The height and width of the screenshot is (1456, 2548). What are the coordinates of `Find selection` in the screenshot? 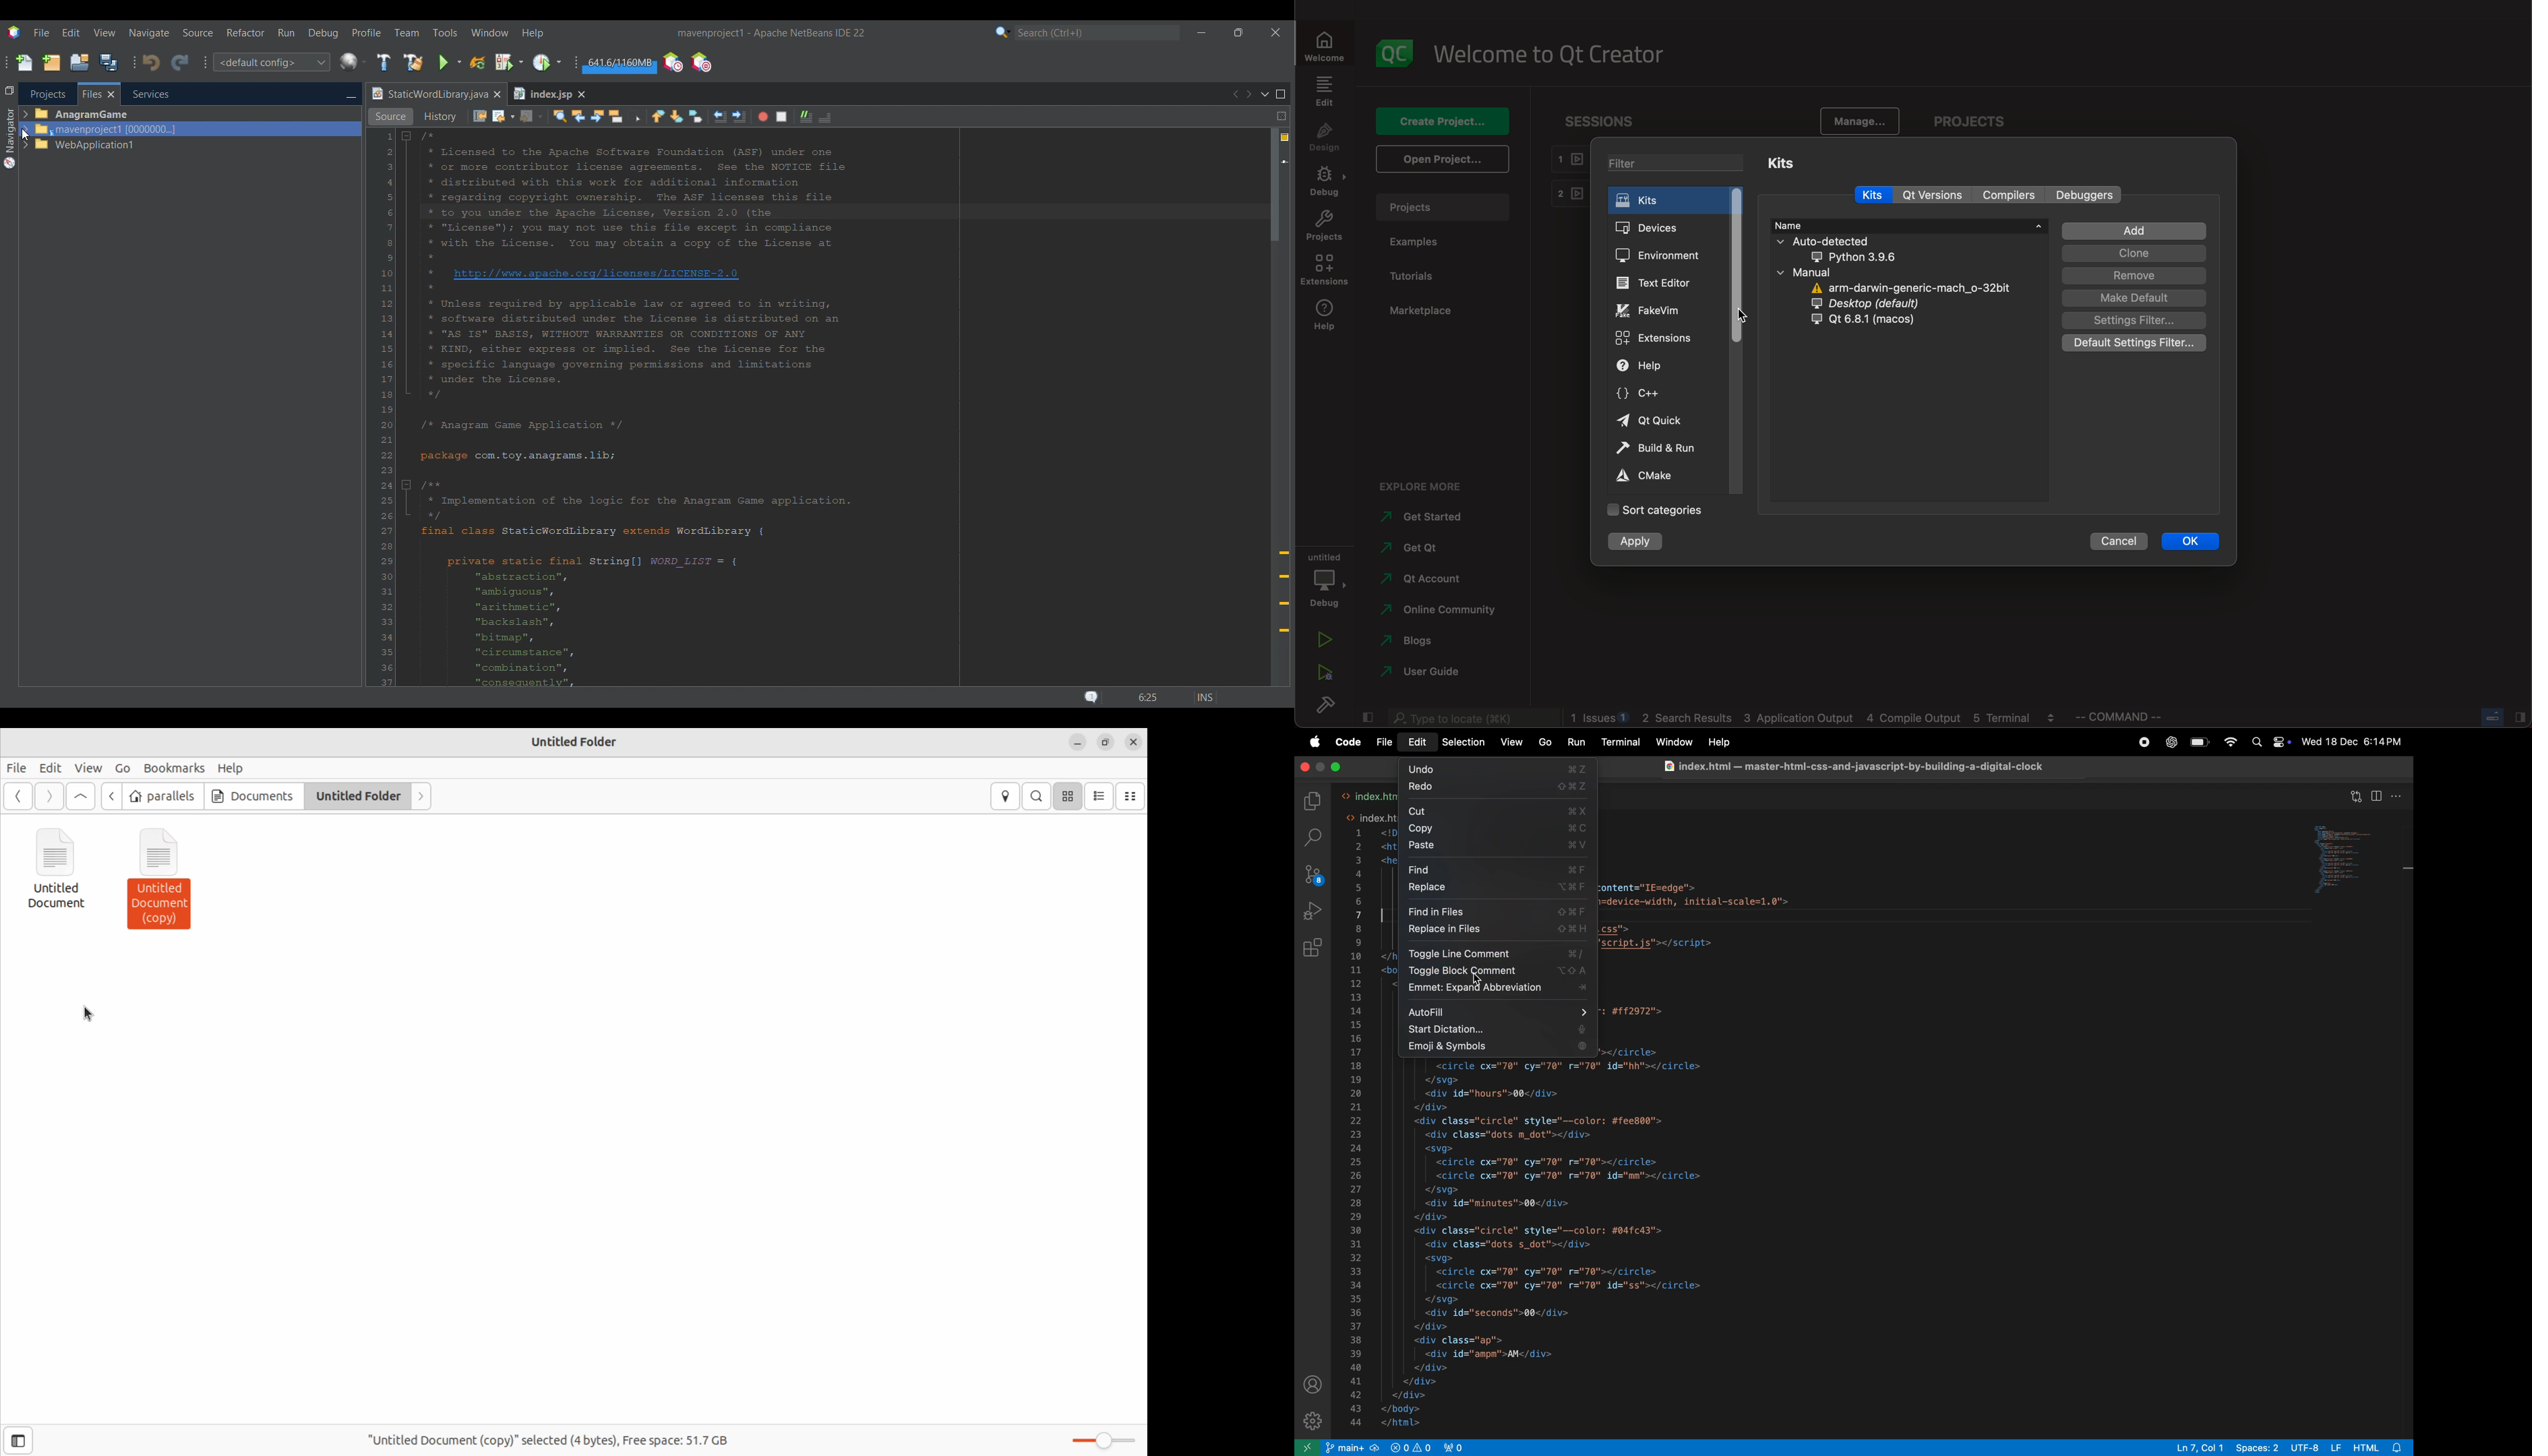 It's located at (560, 117).